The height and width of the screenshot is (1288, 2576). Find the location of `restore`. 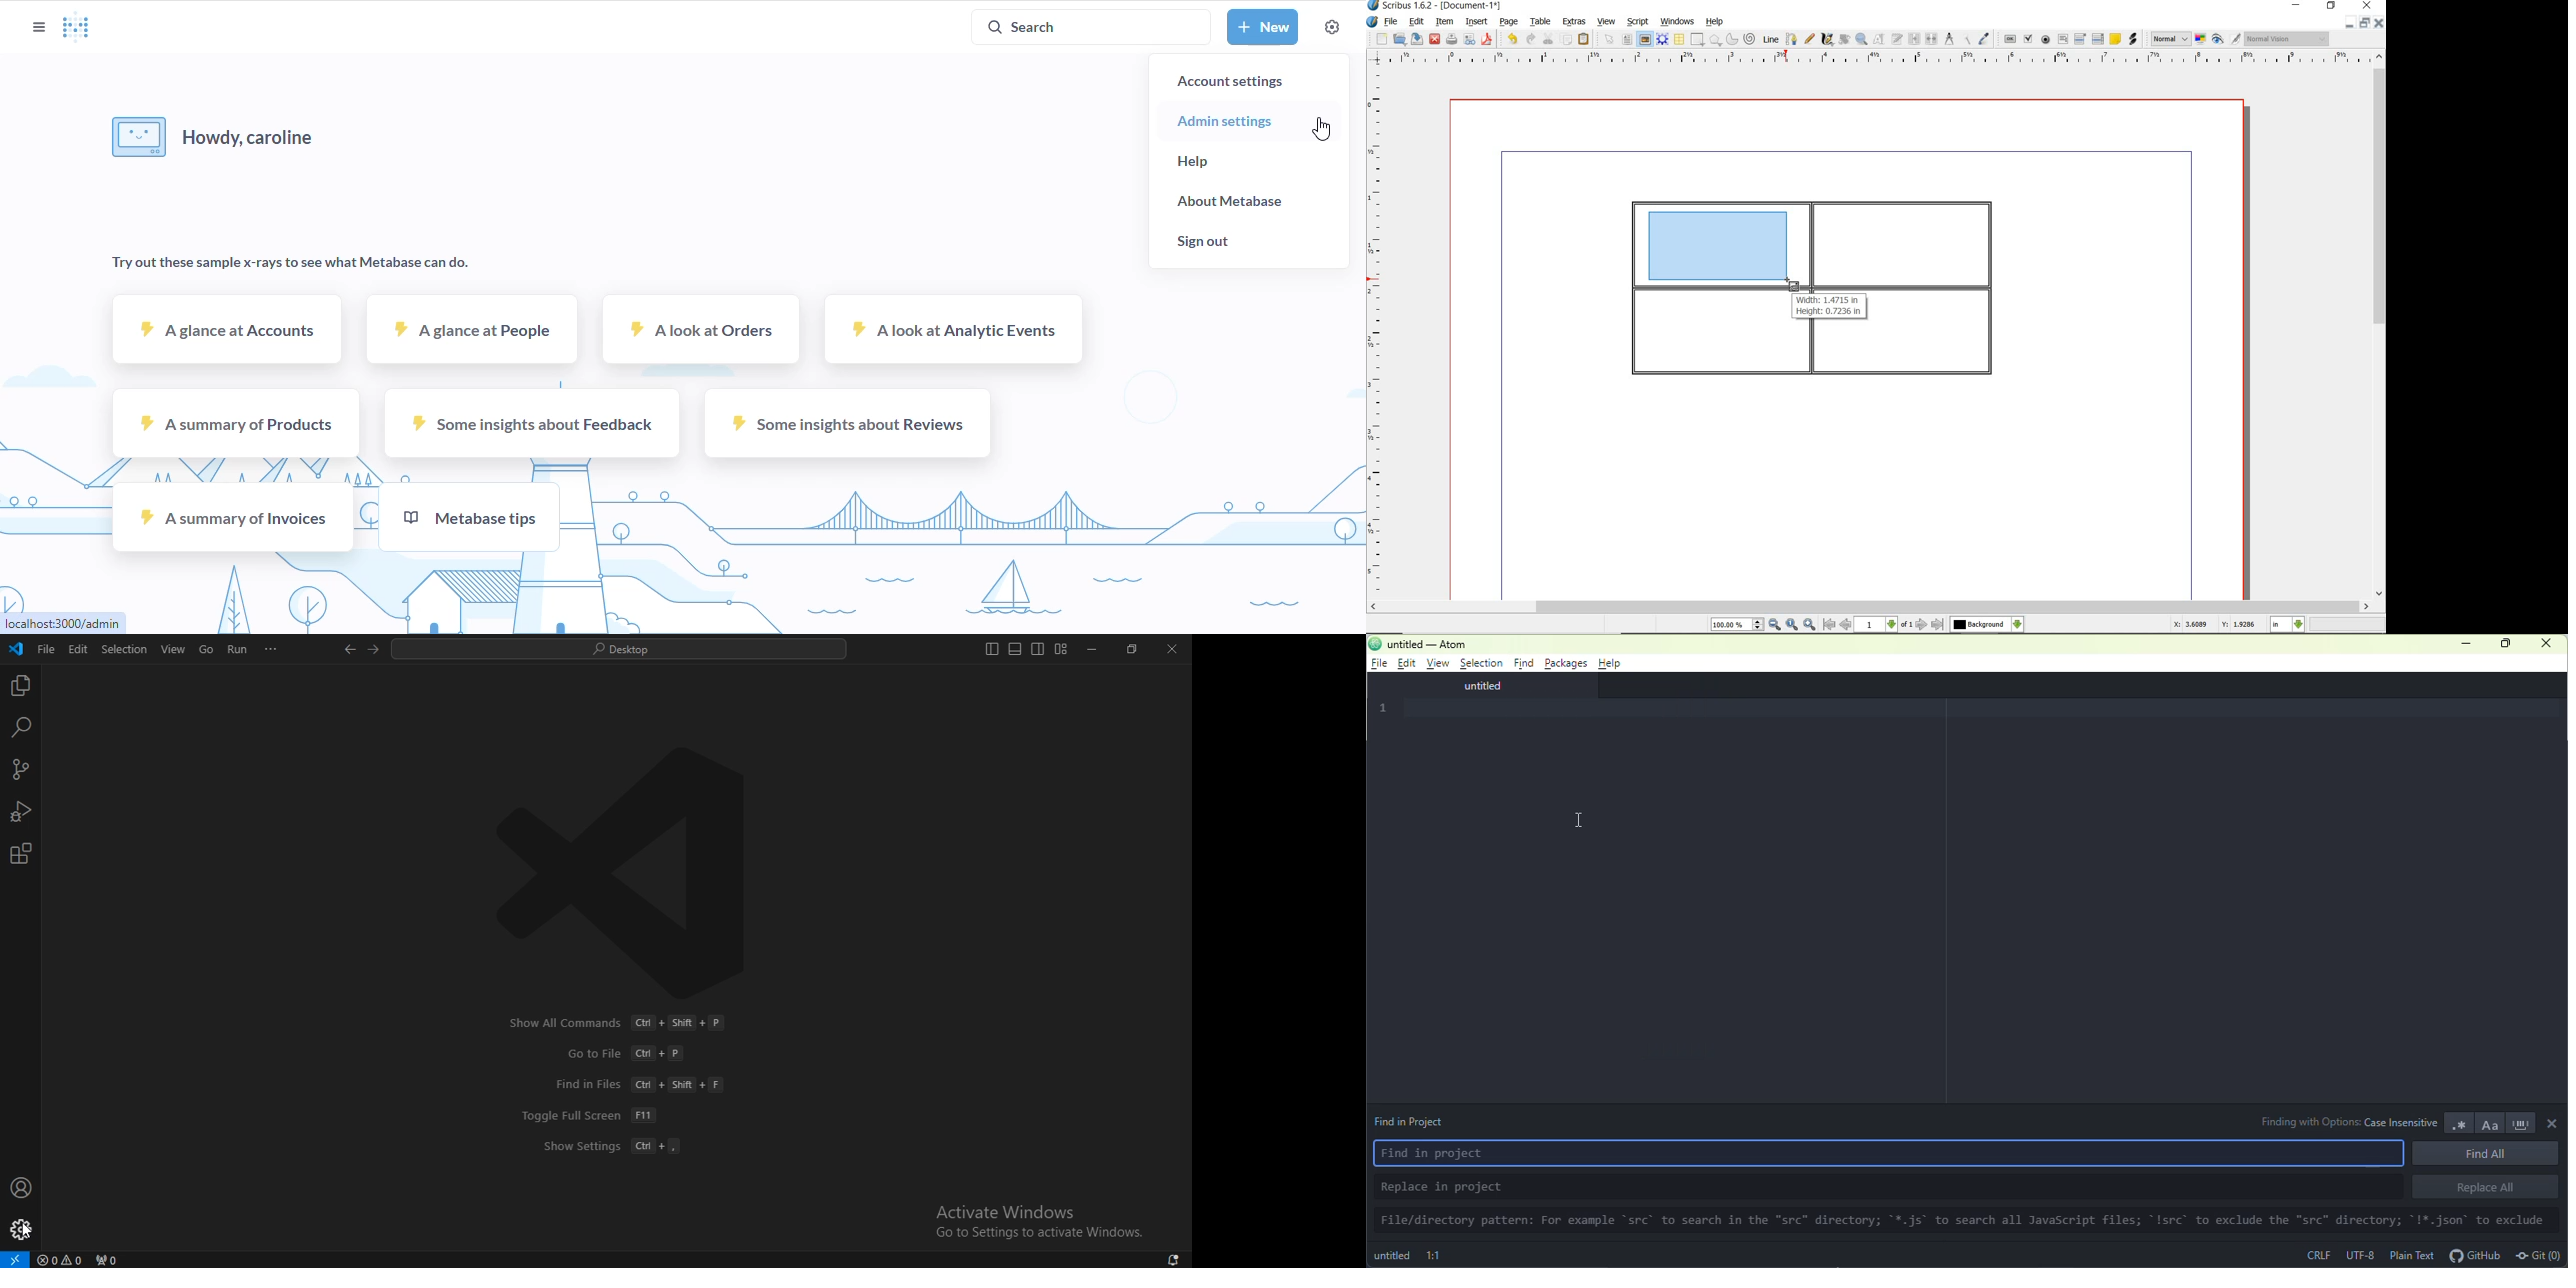

restore is located at coordinates (2364, 24).